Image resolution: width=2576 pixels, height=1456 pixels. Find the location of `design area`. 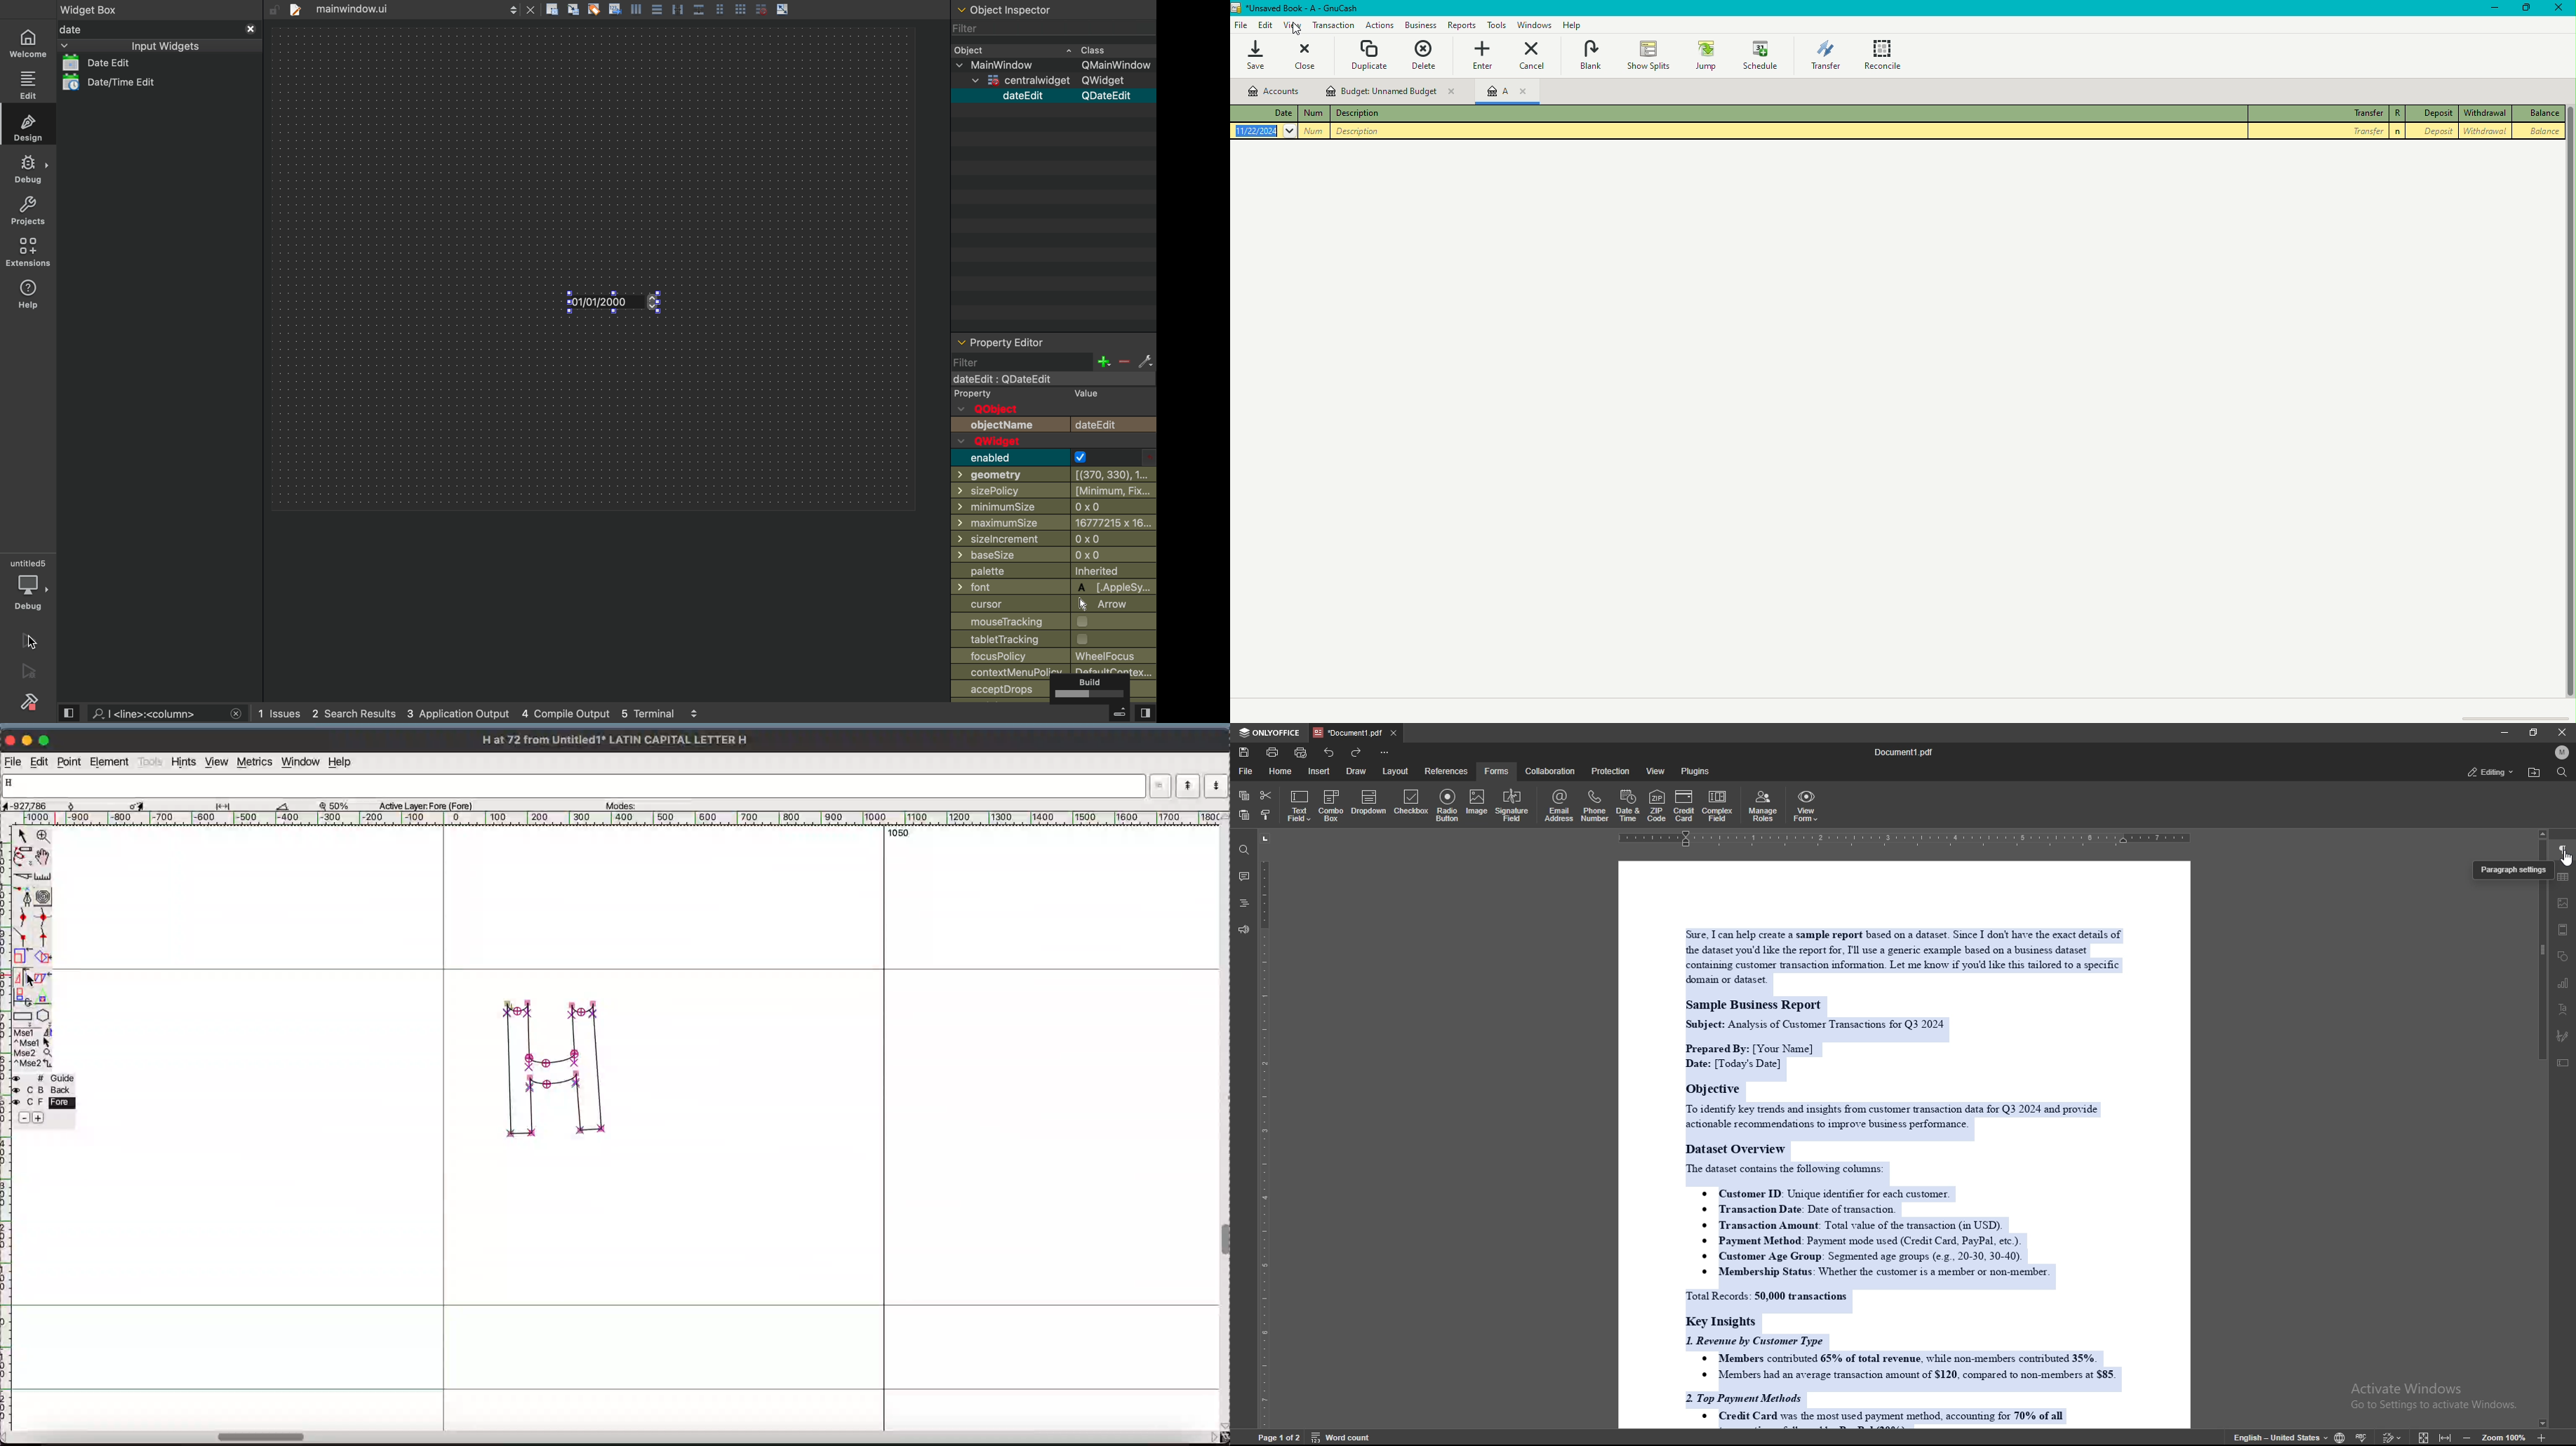

design area is located at coordinates (593, 268).